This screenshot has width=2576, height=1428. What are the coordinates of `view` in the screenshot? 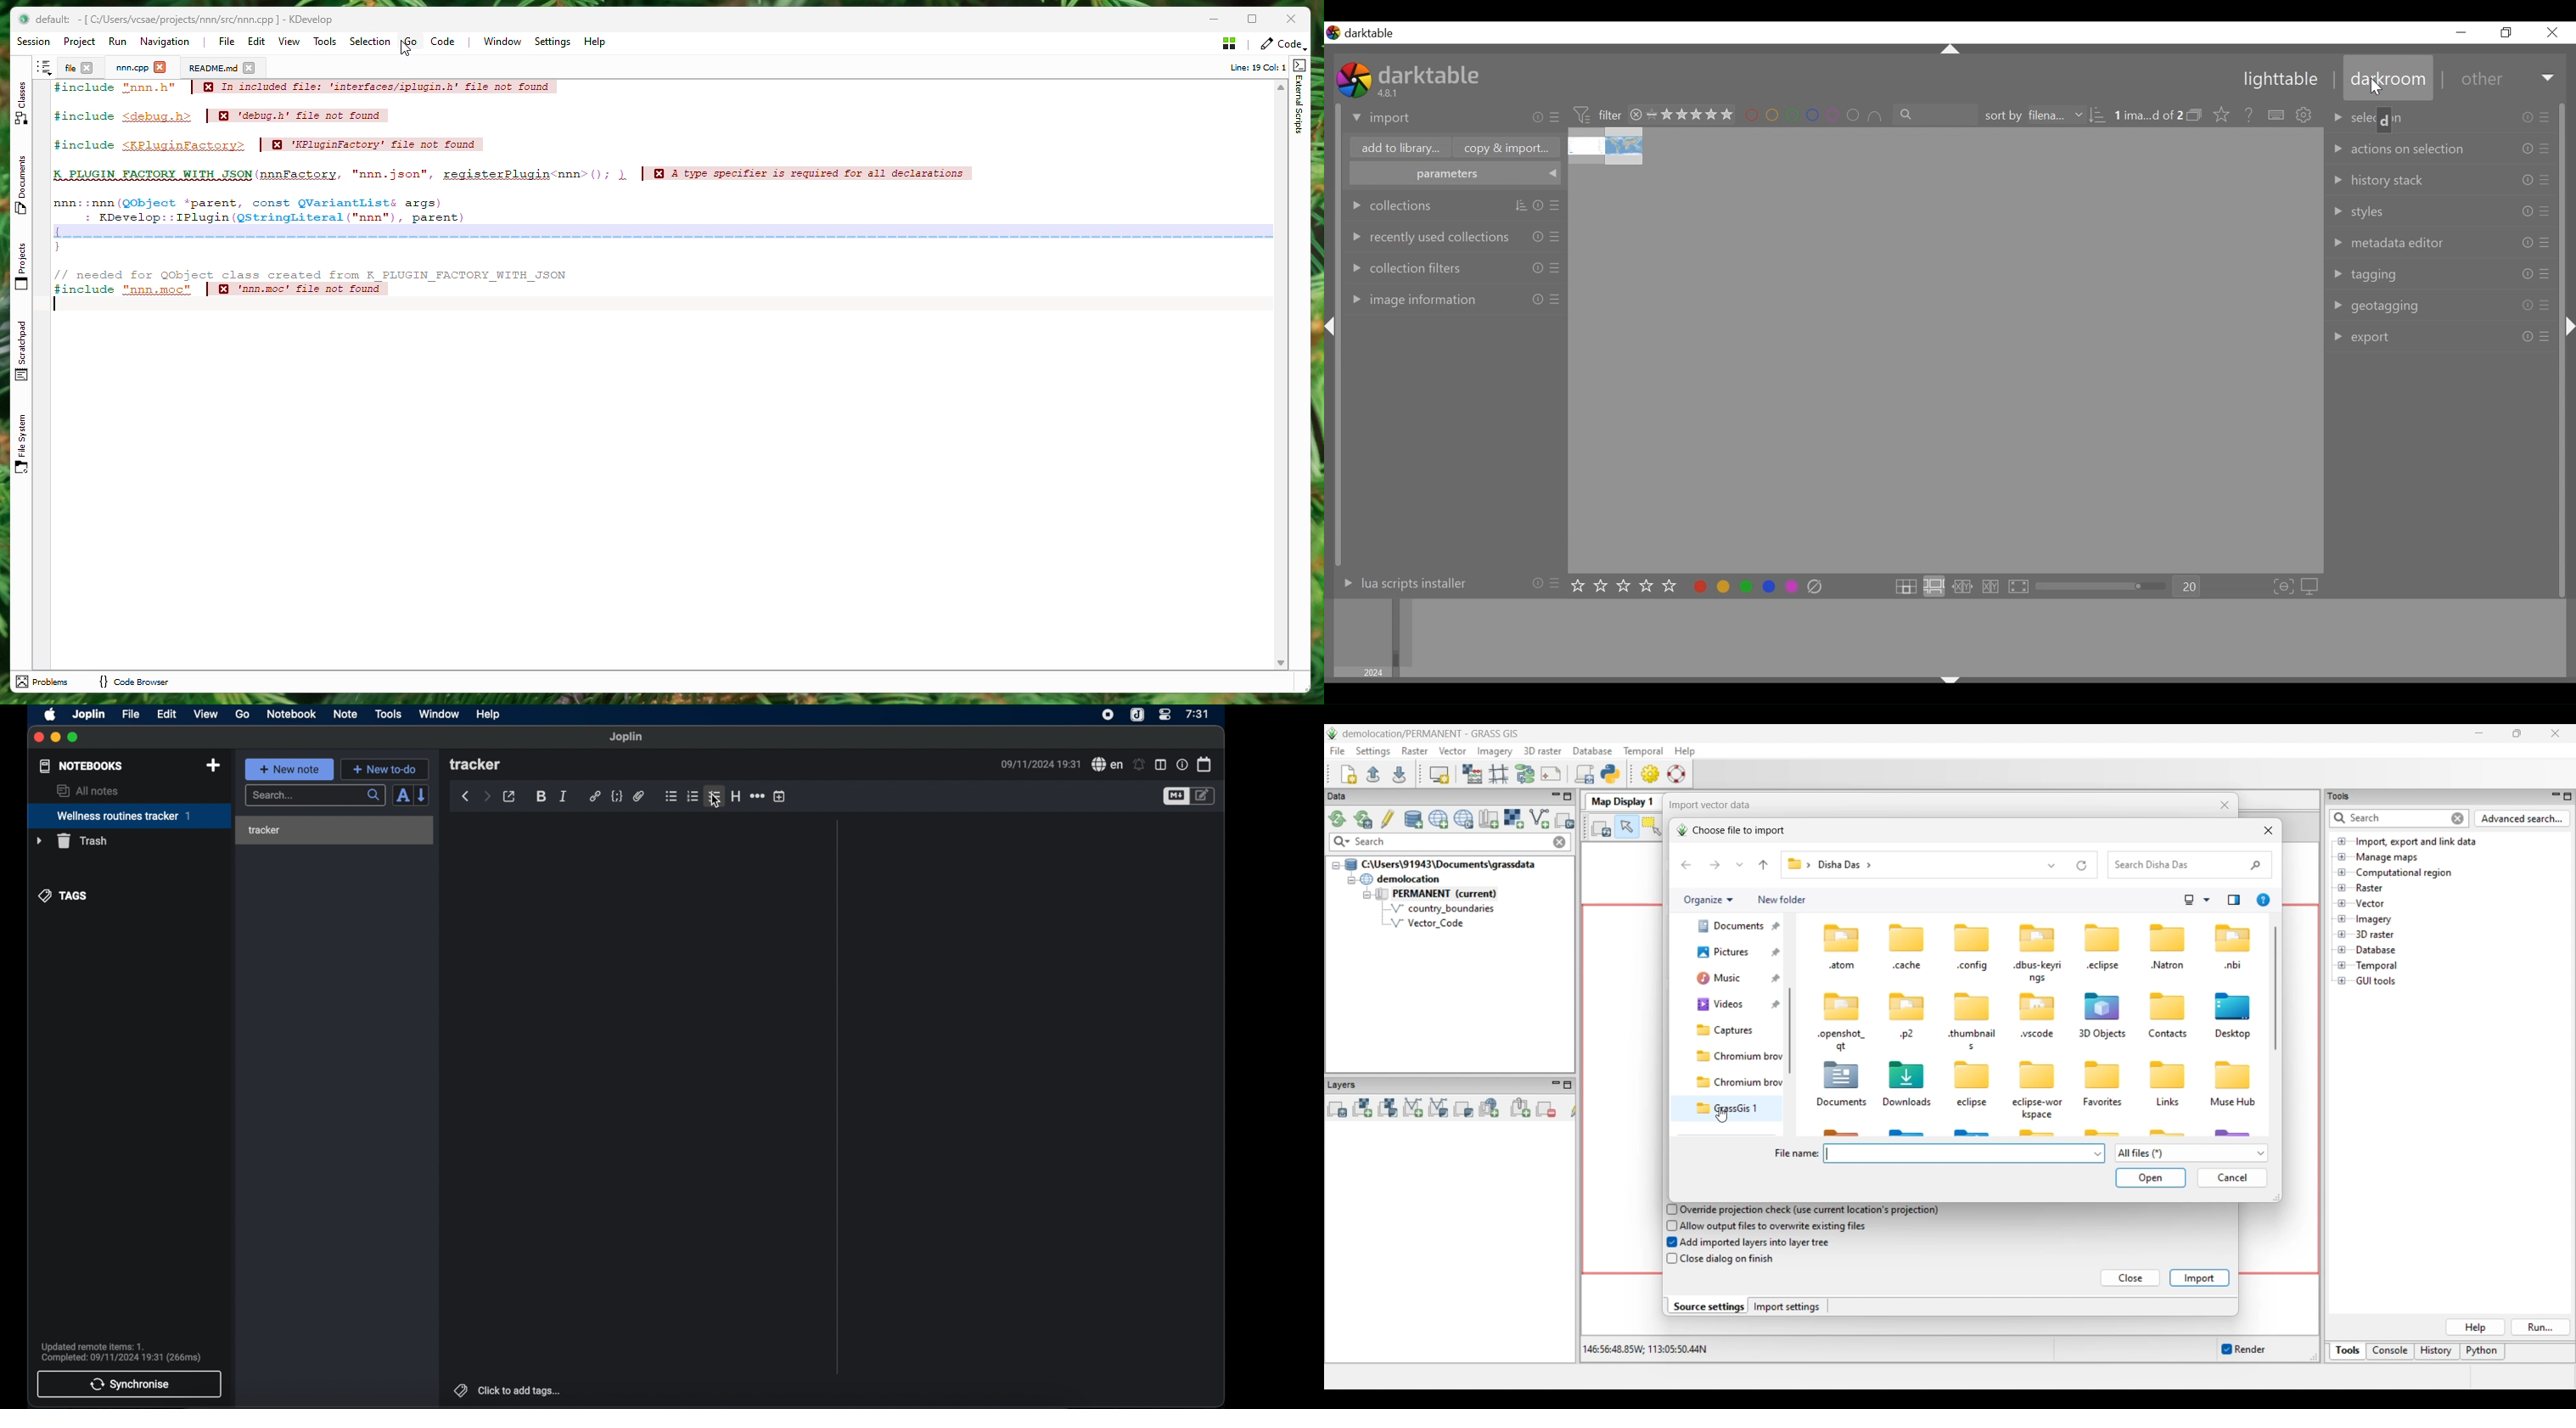 It's located at (205, 714).